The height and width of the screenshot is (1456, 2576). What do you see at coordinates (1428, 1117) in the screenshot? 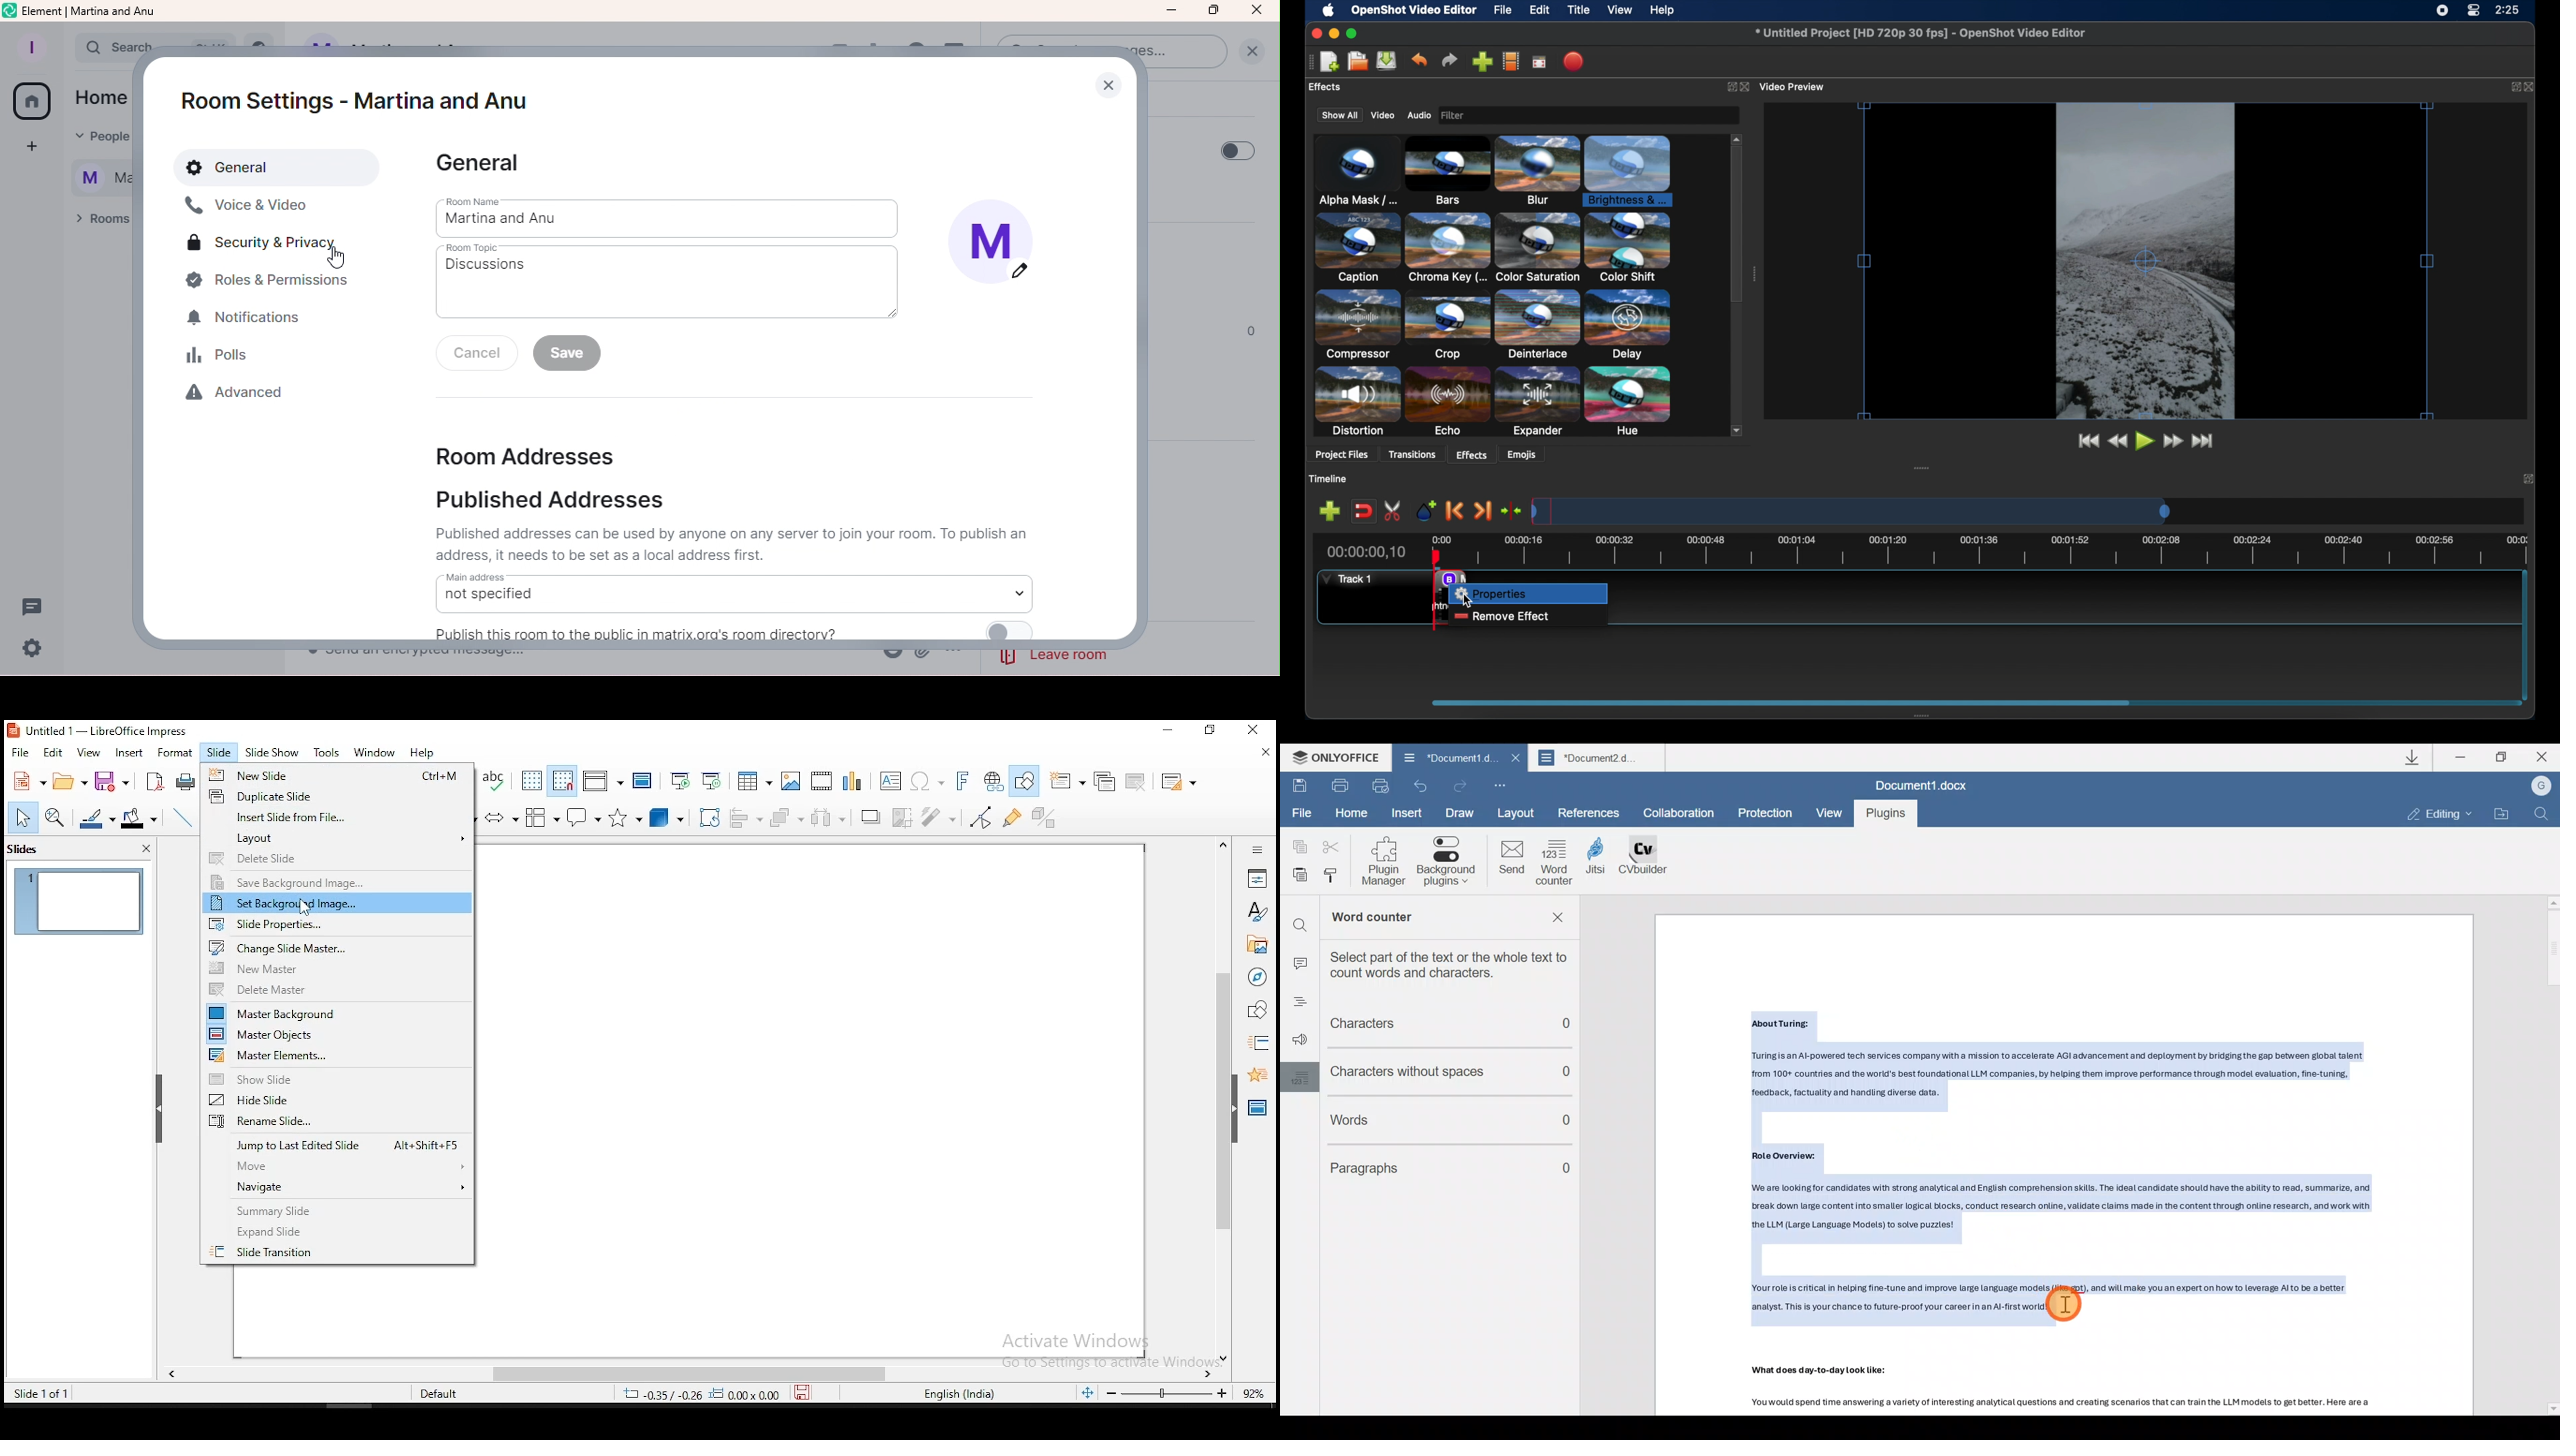
I see `Words count` at bounding box center [1428, 1117].